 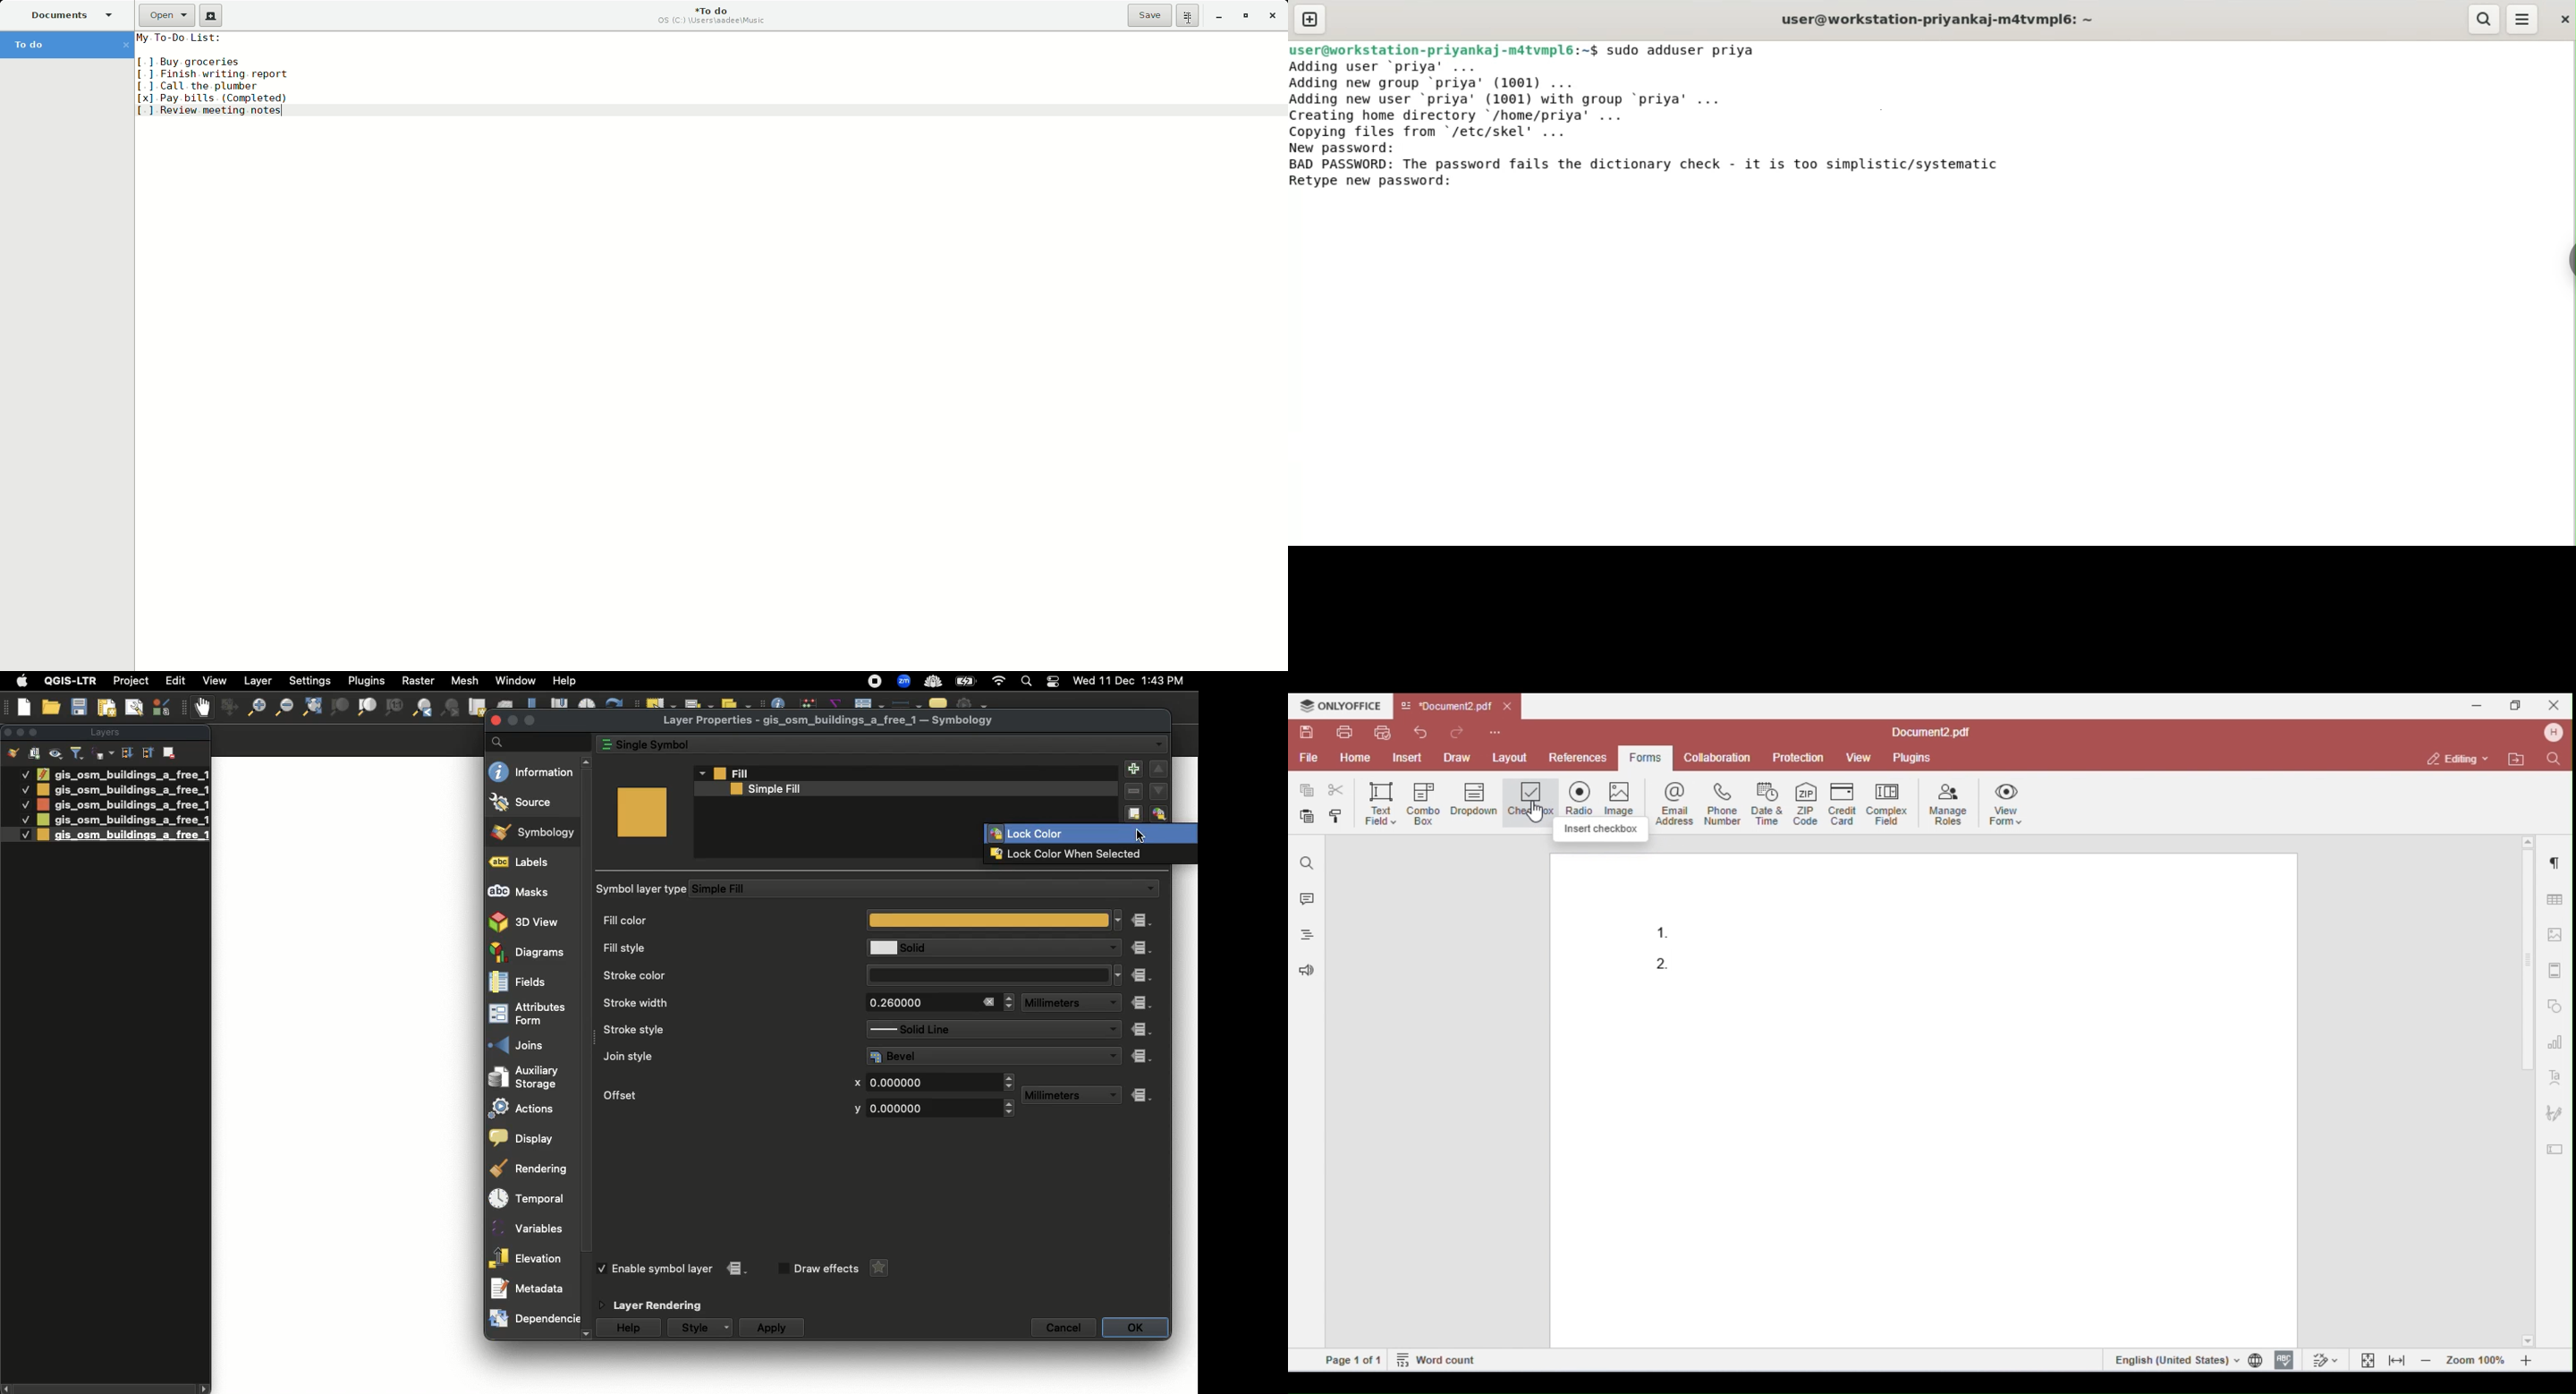 I want to click on Offset, so click(x=712, y=1093).